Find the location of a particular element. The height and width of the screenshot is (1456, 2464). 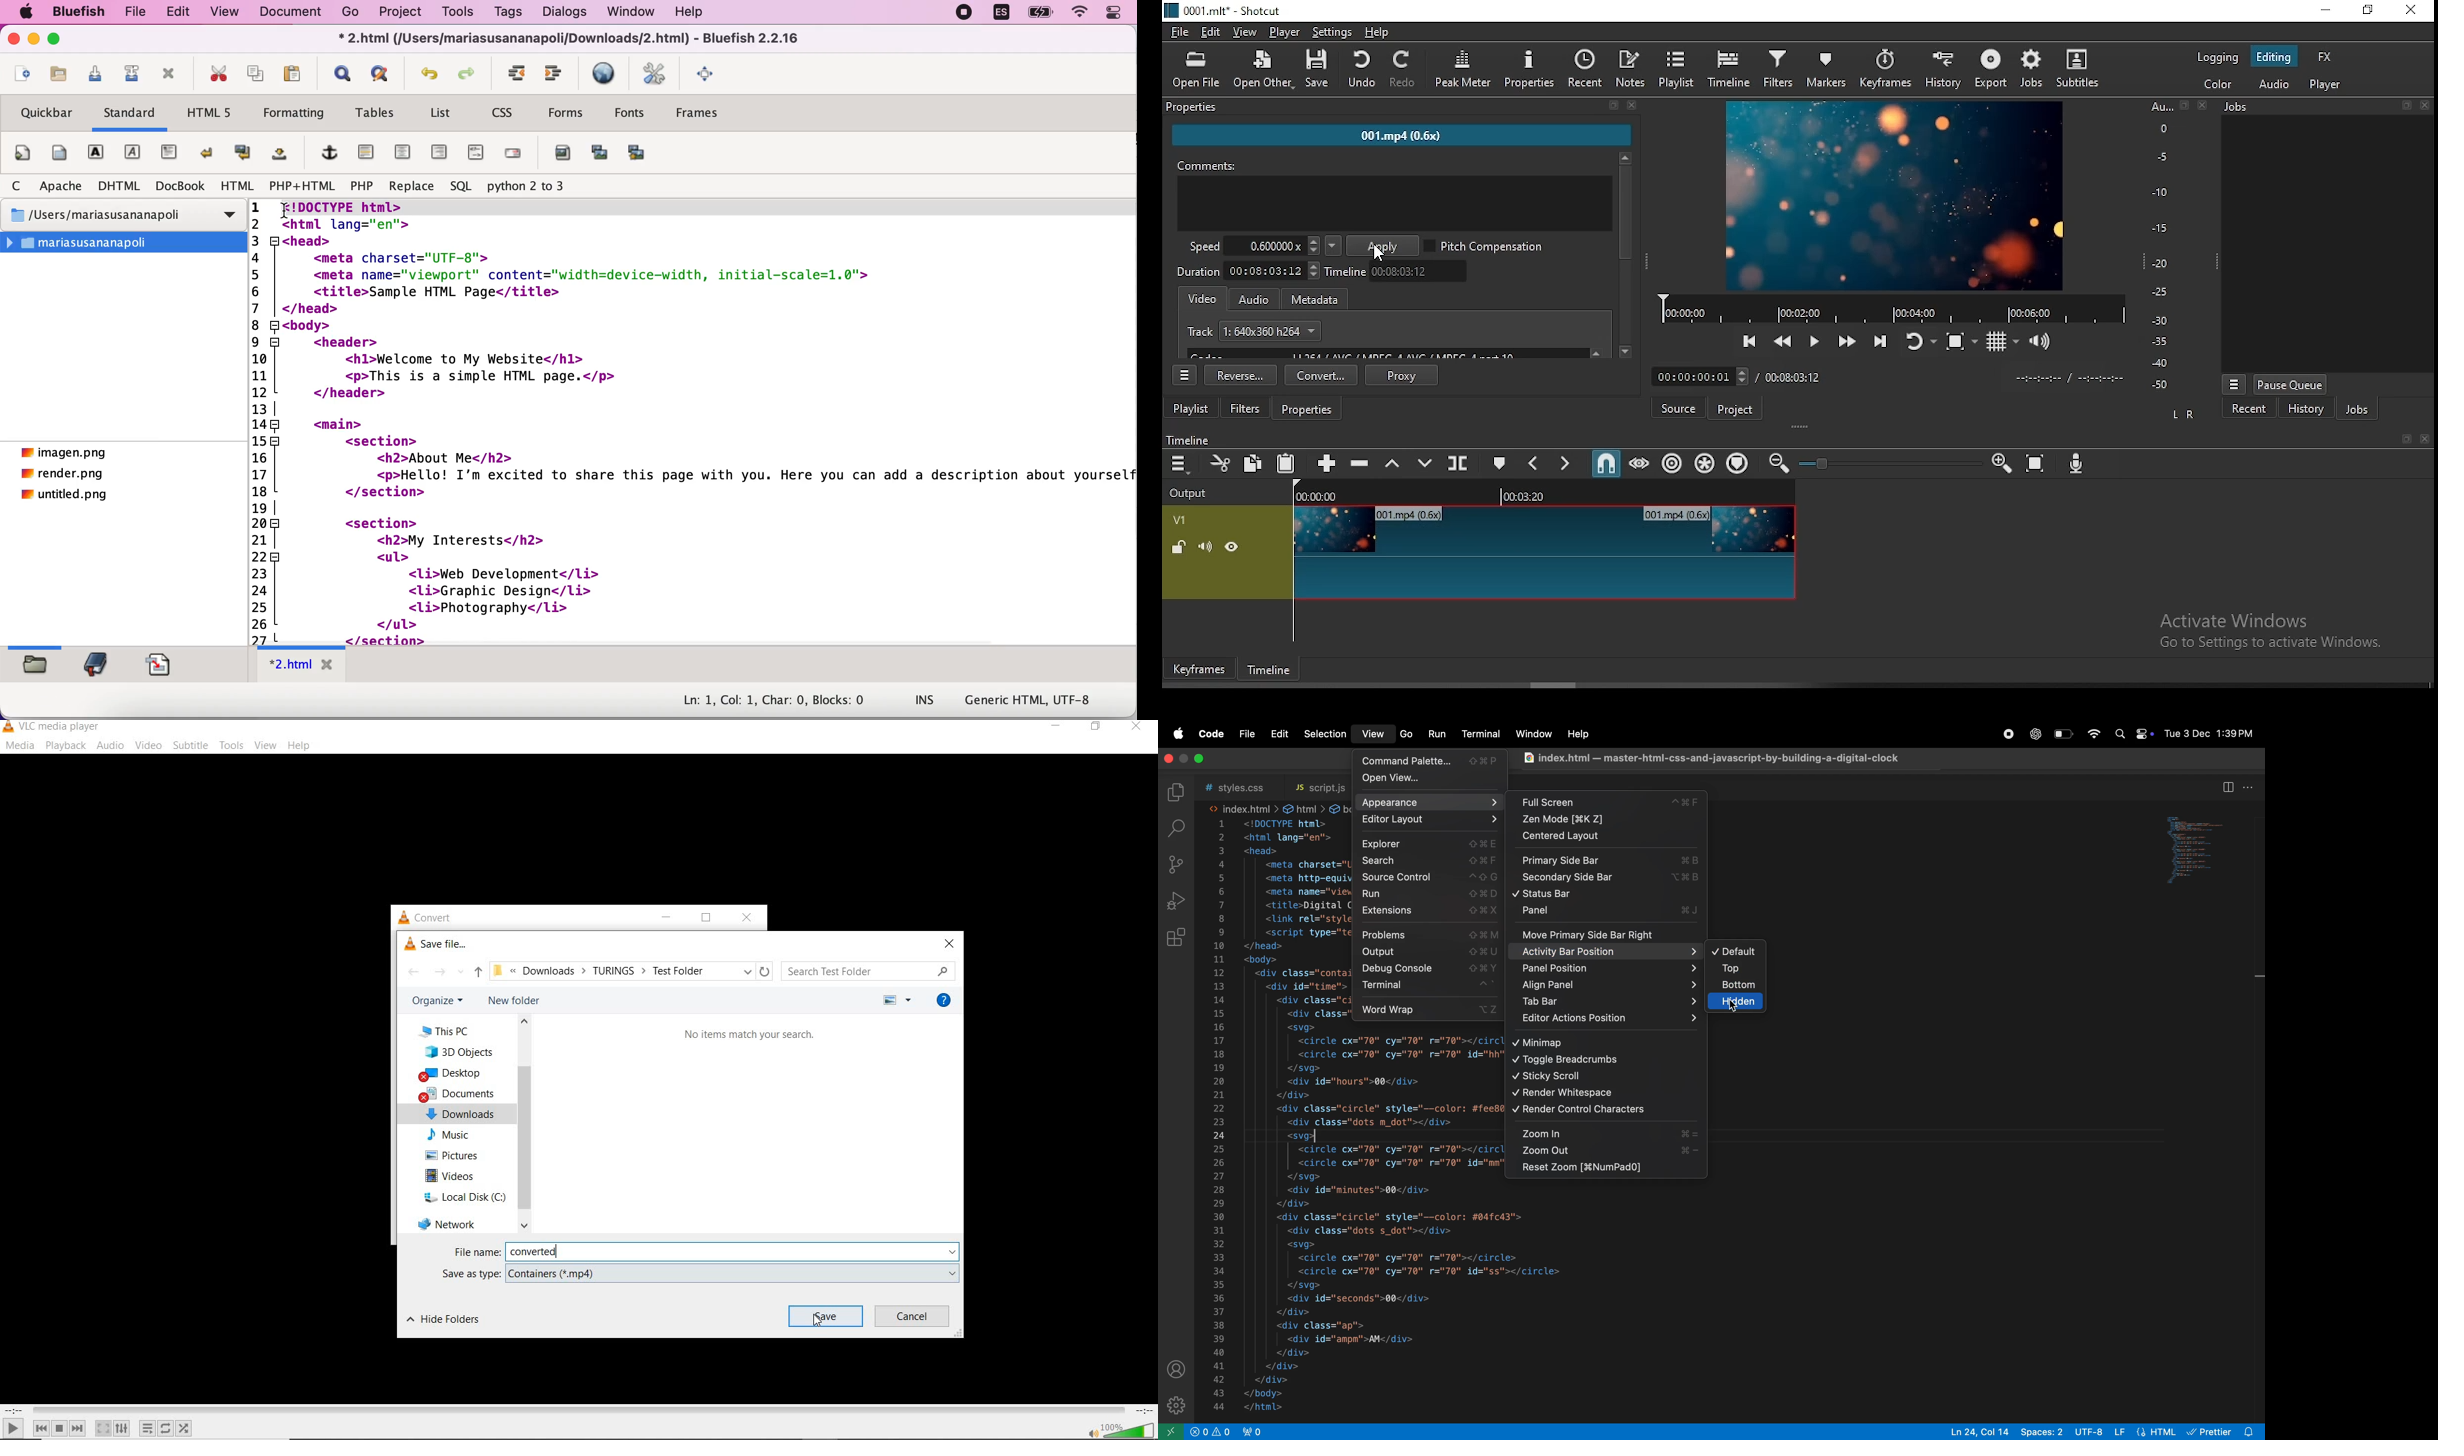

advanced find and replace is located at coordinates (384, 75).